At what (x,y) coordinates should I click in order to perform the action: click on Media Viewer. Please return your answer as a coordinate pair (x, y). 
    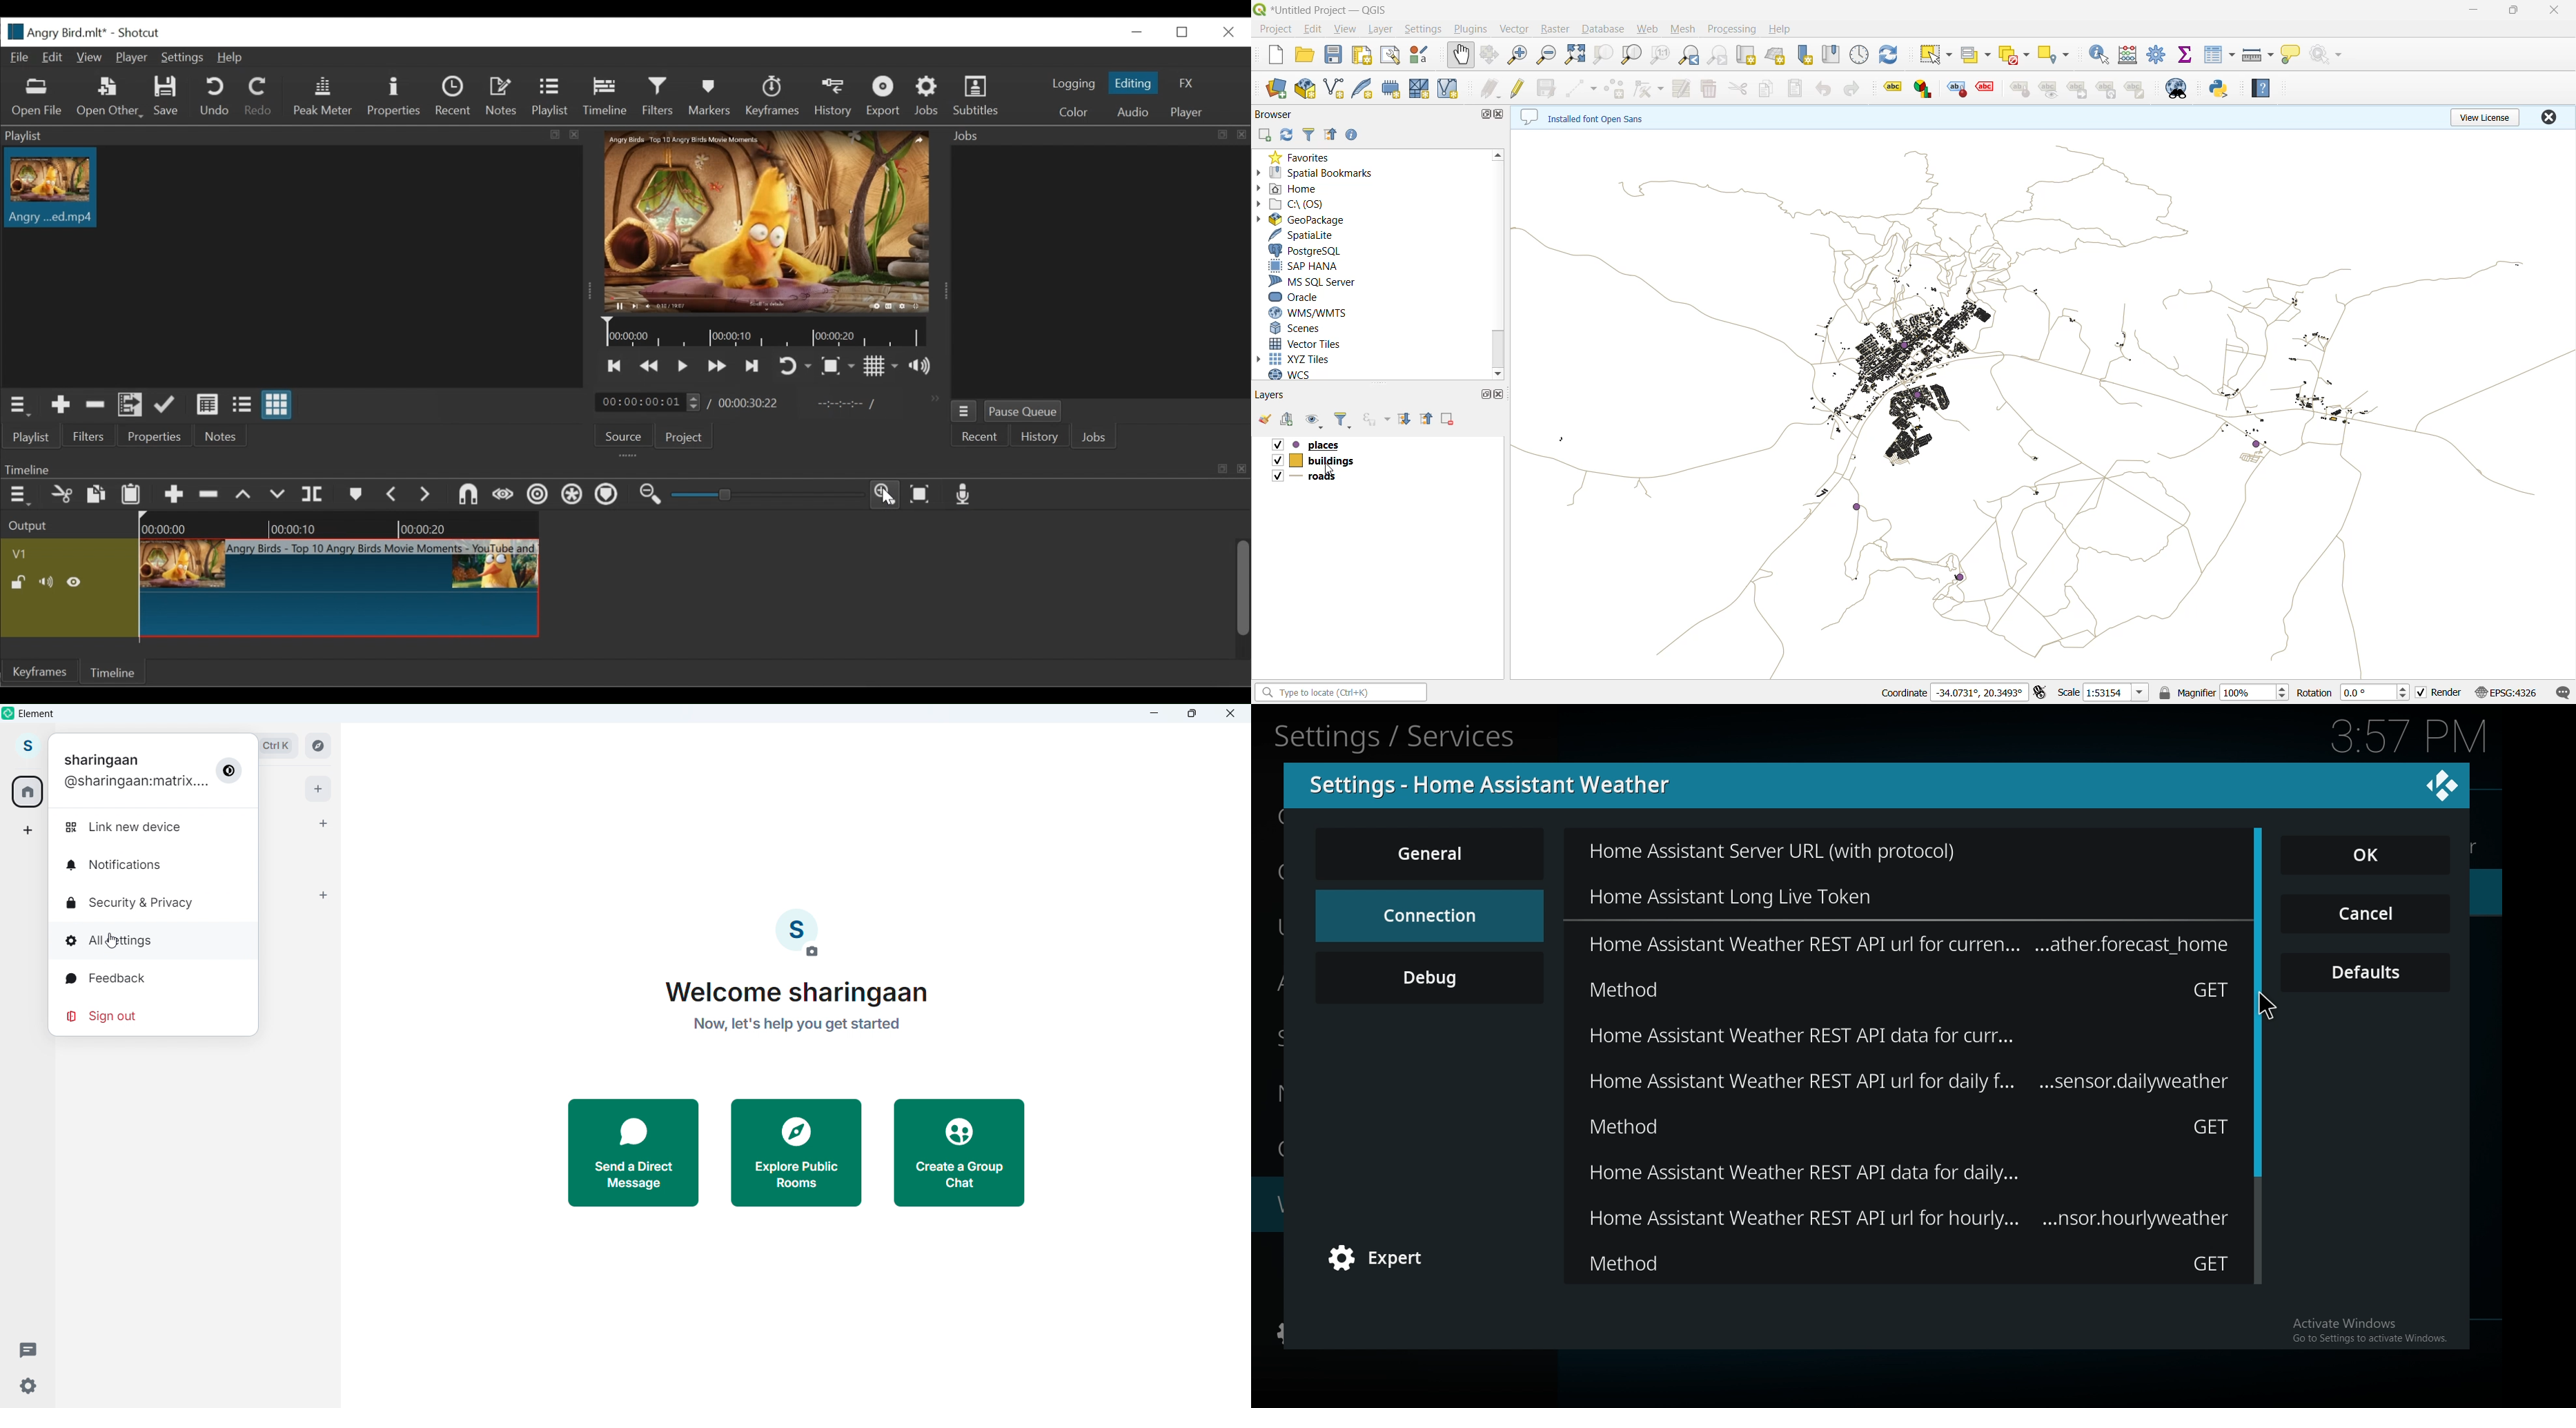
    Looking at the image, I should click on (765, 221).